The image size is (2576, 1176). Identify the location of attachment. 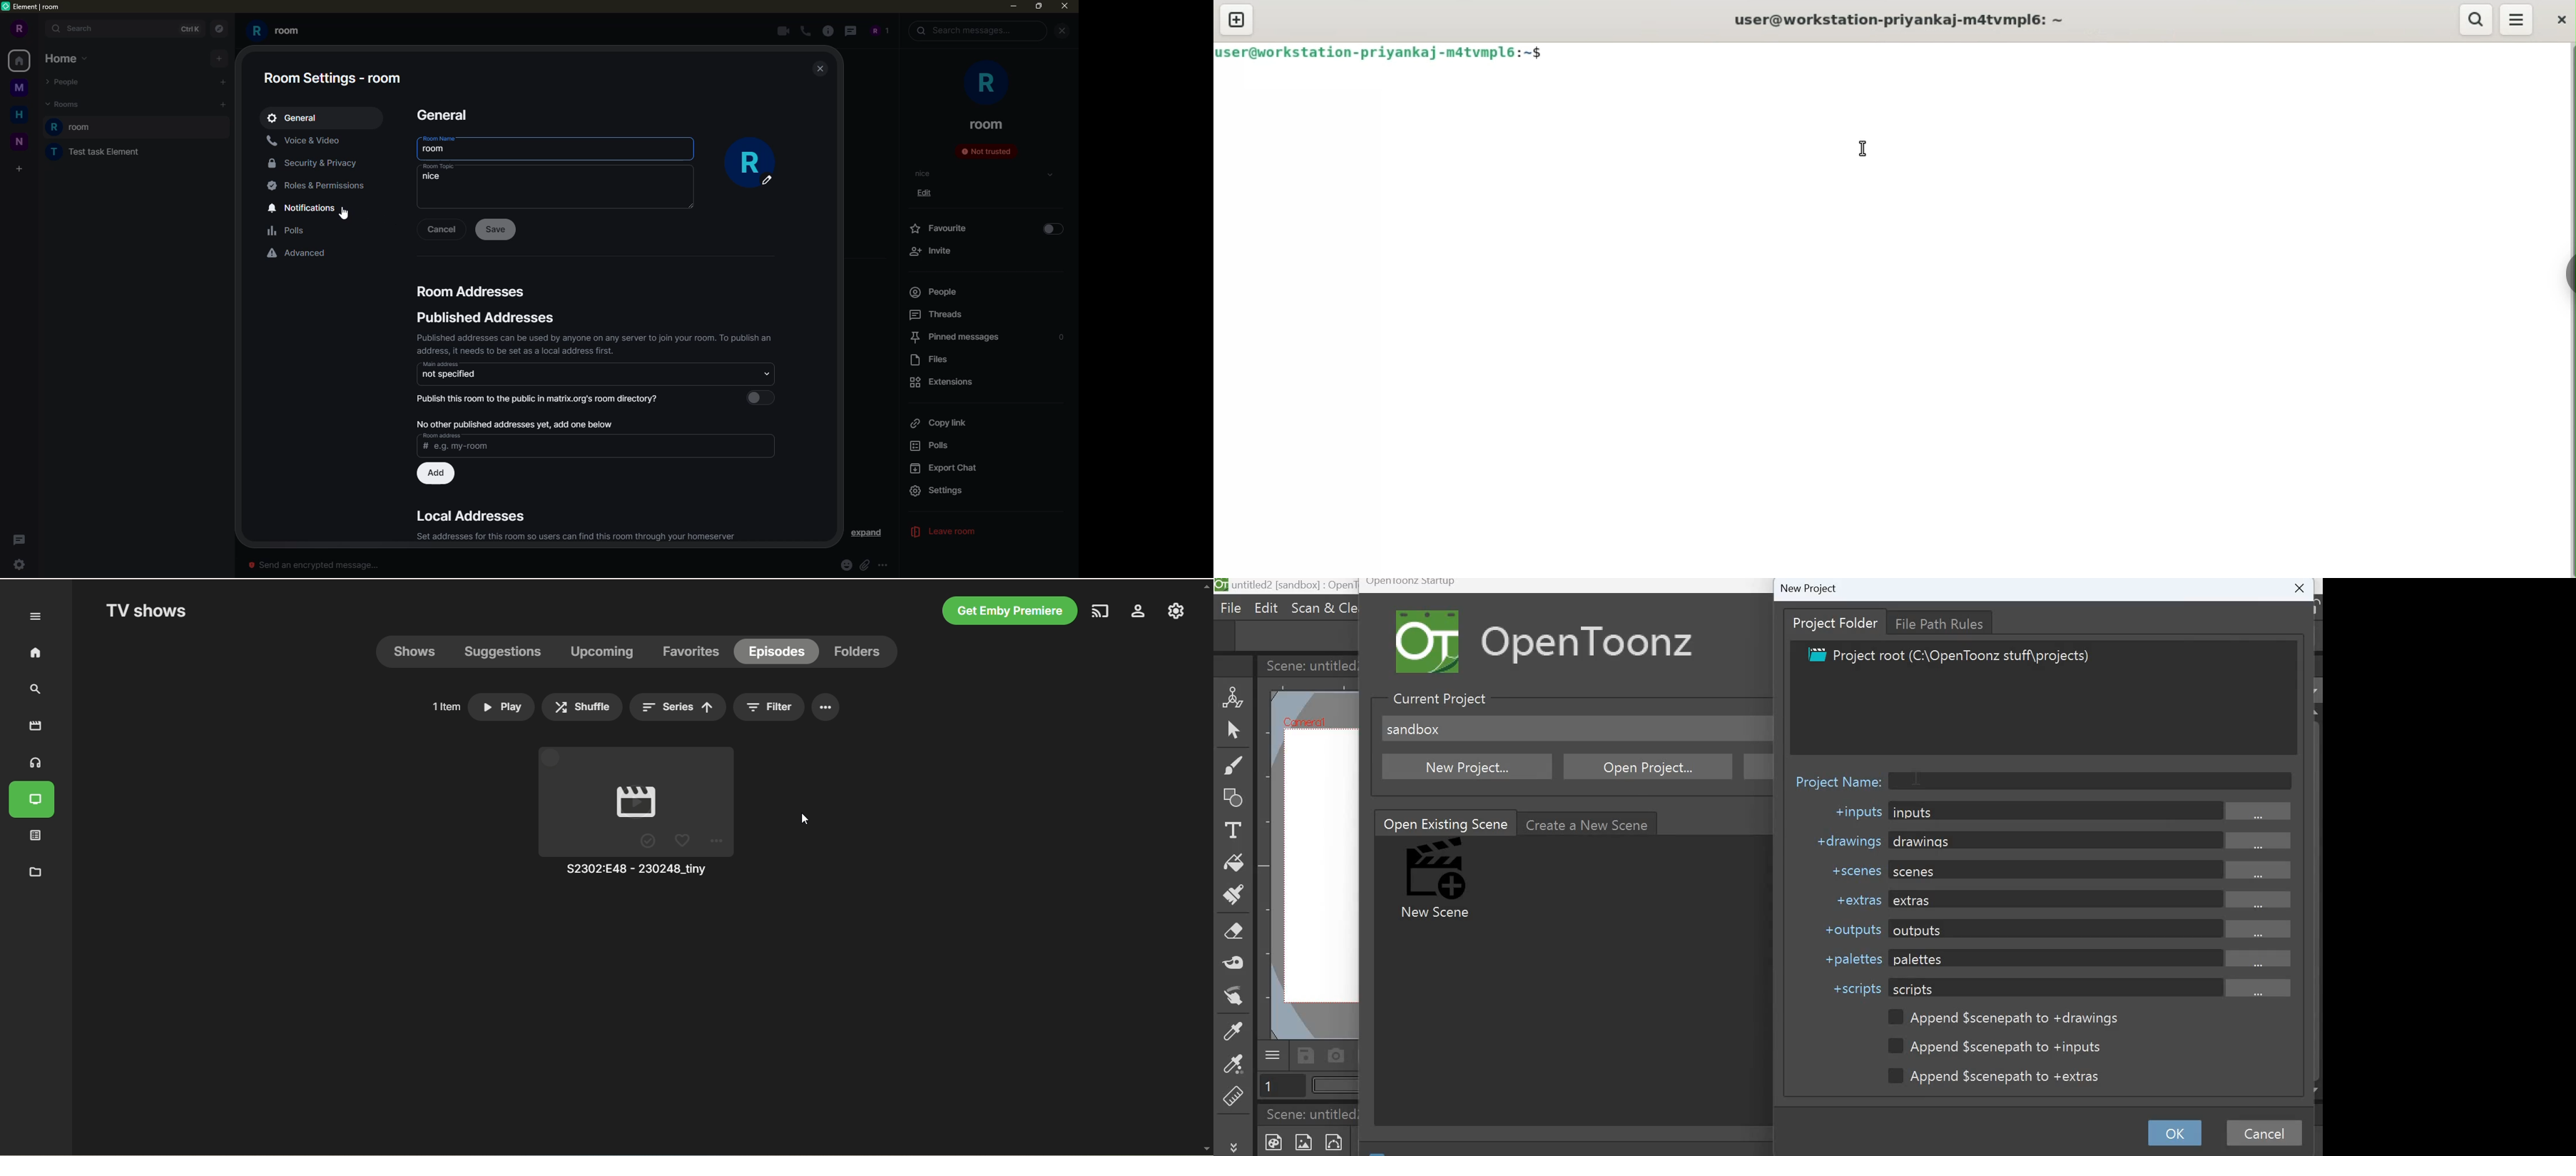
(866, 565).